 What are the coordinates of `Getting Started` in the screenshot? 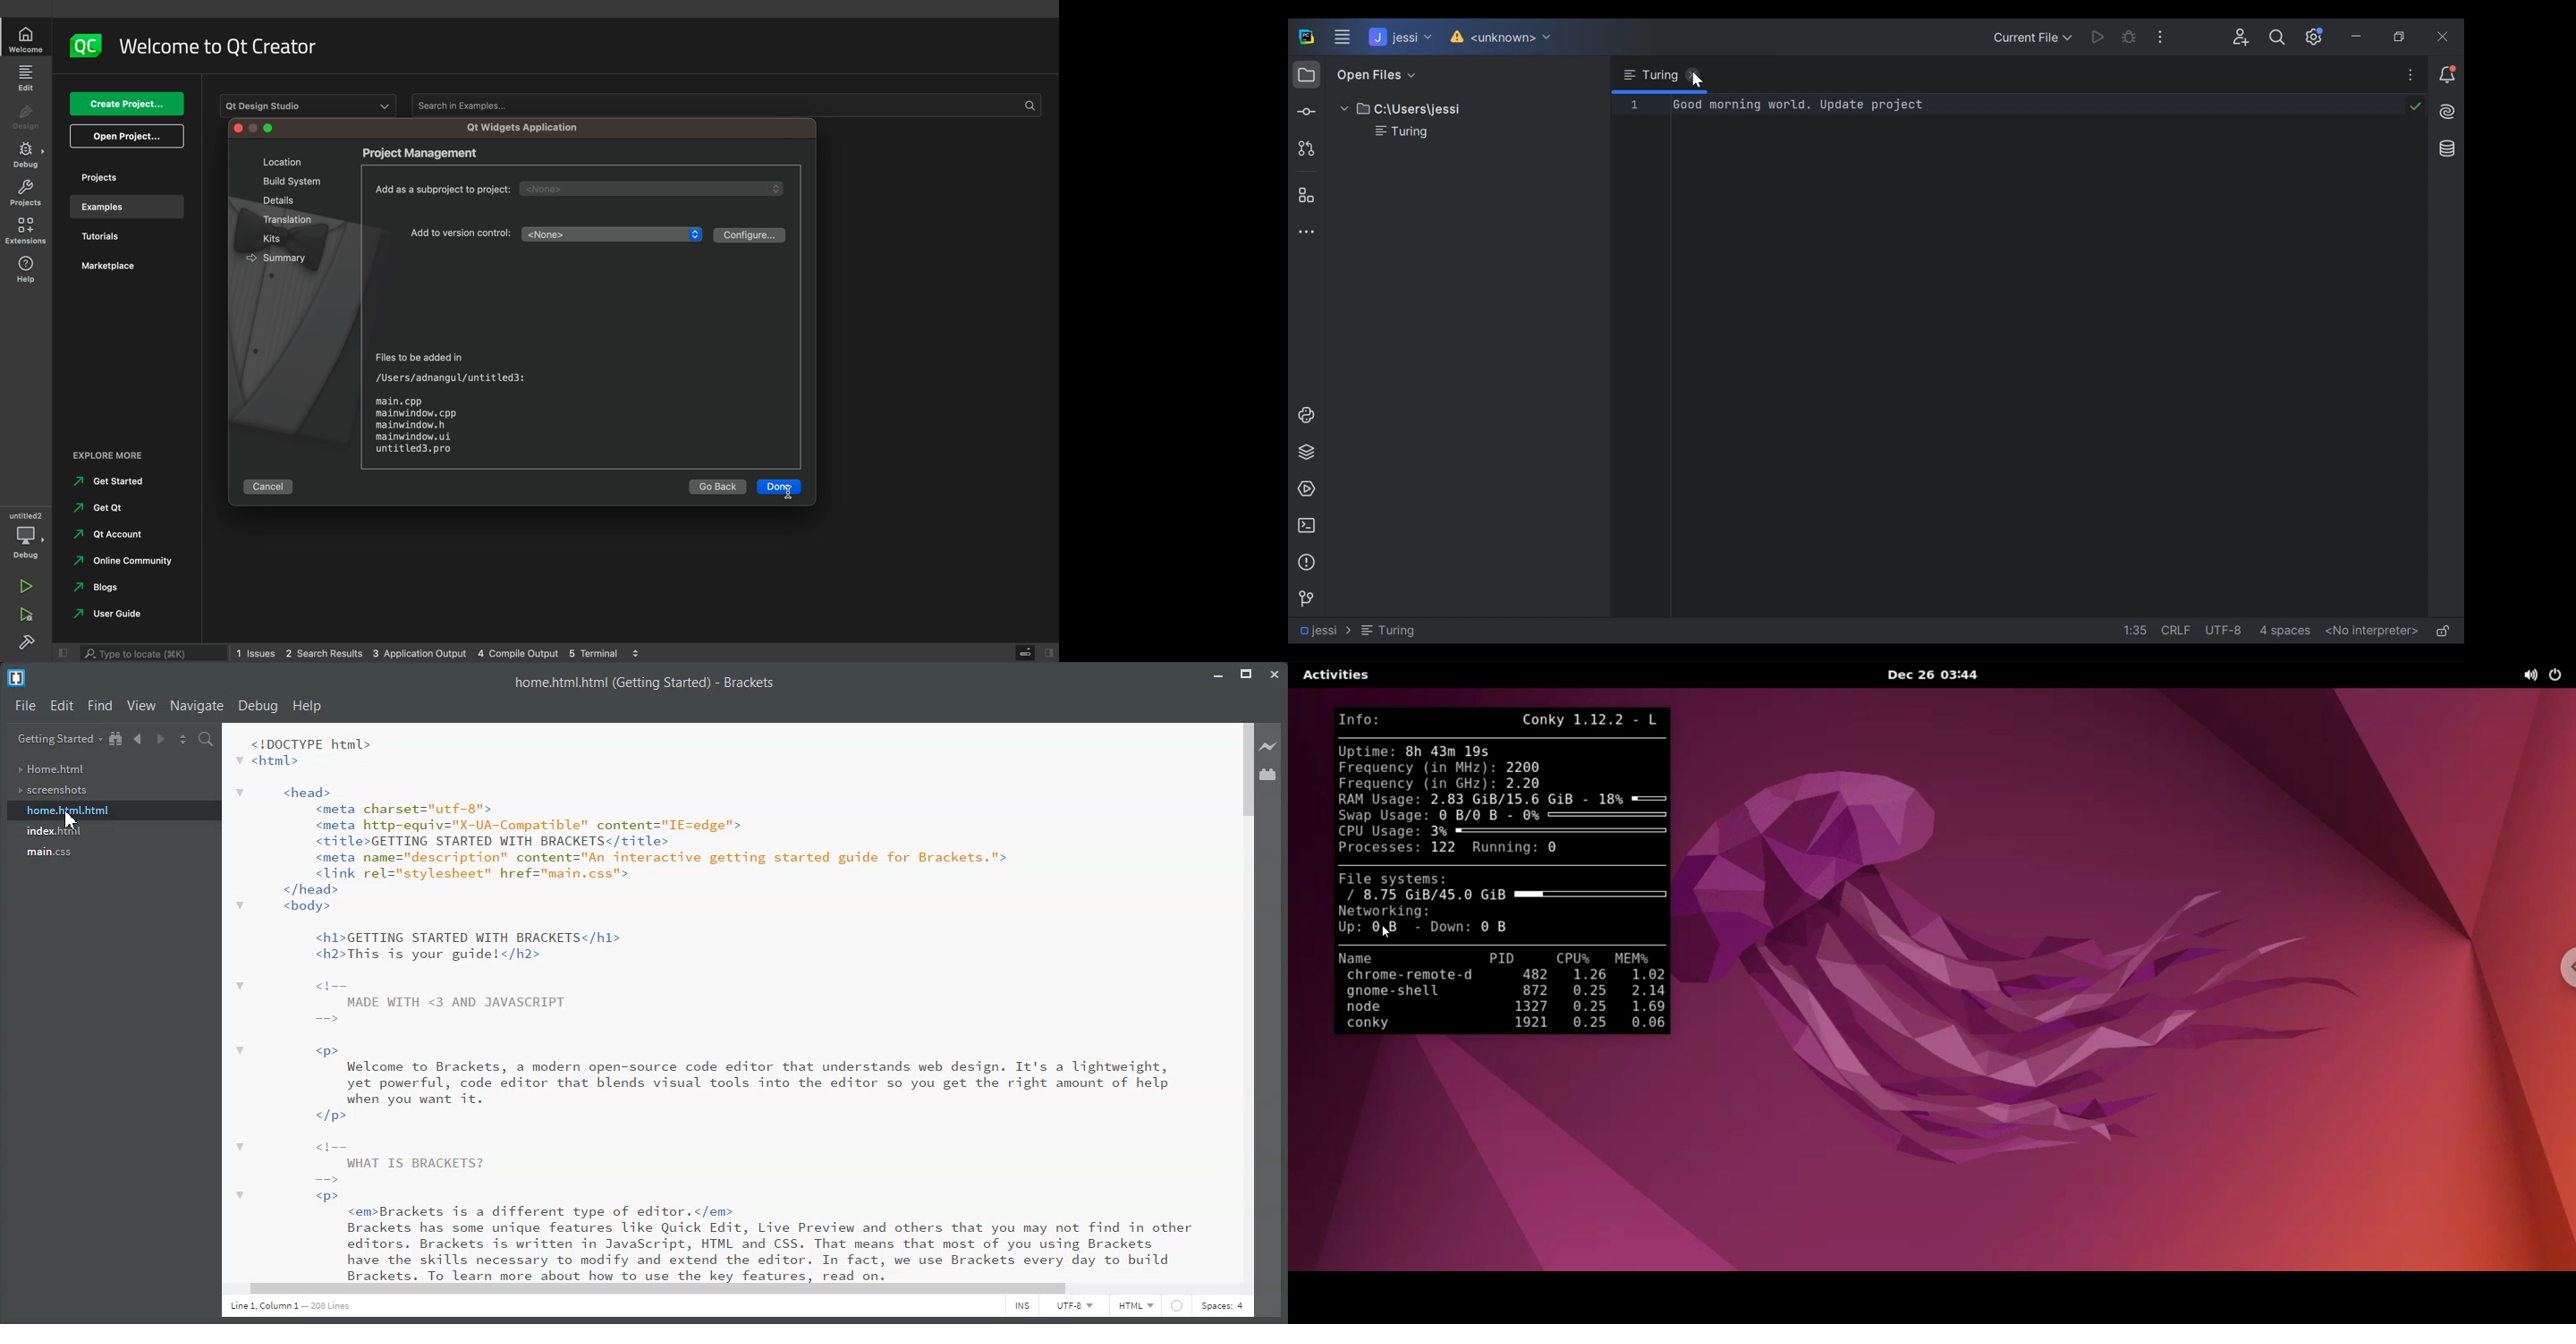 It's located at (59, 739).